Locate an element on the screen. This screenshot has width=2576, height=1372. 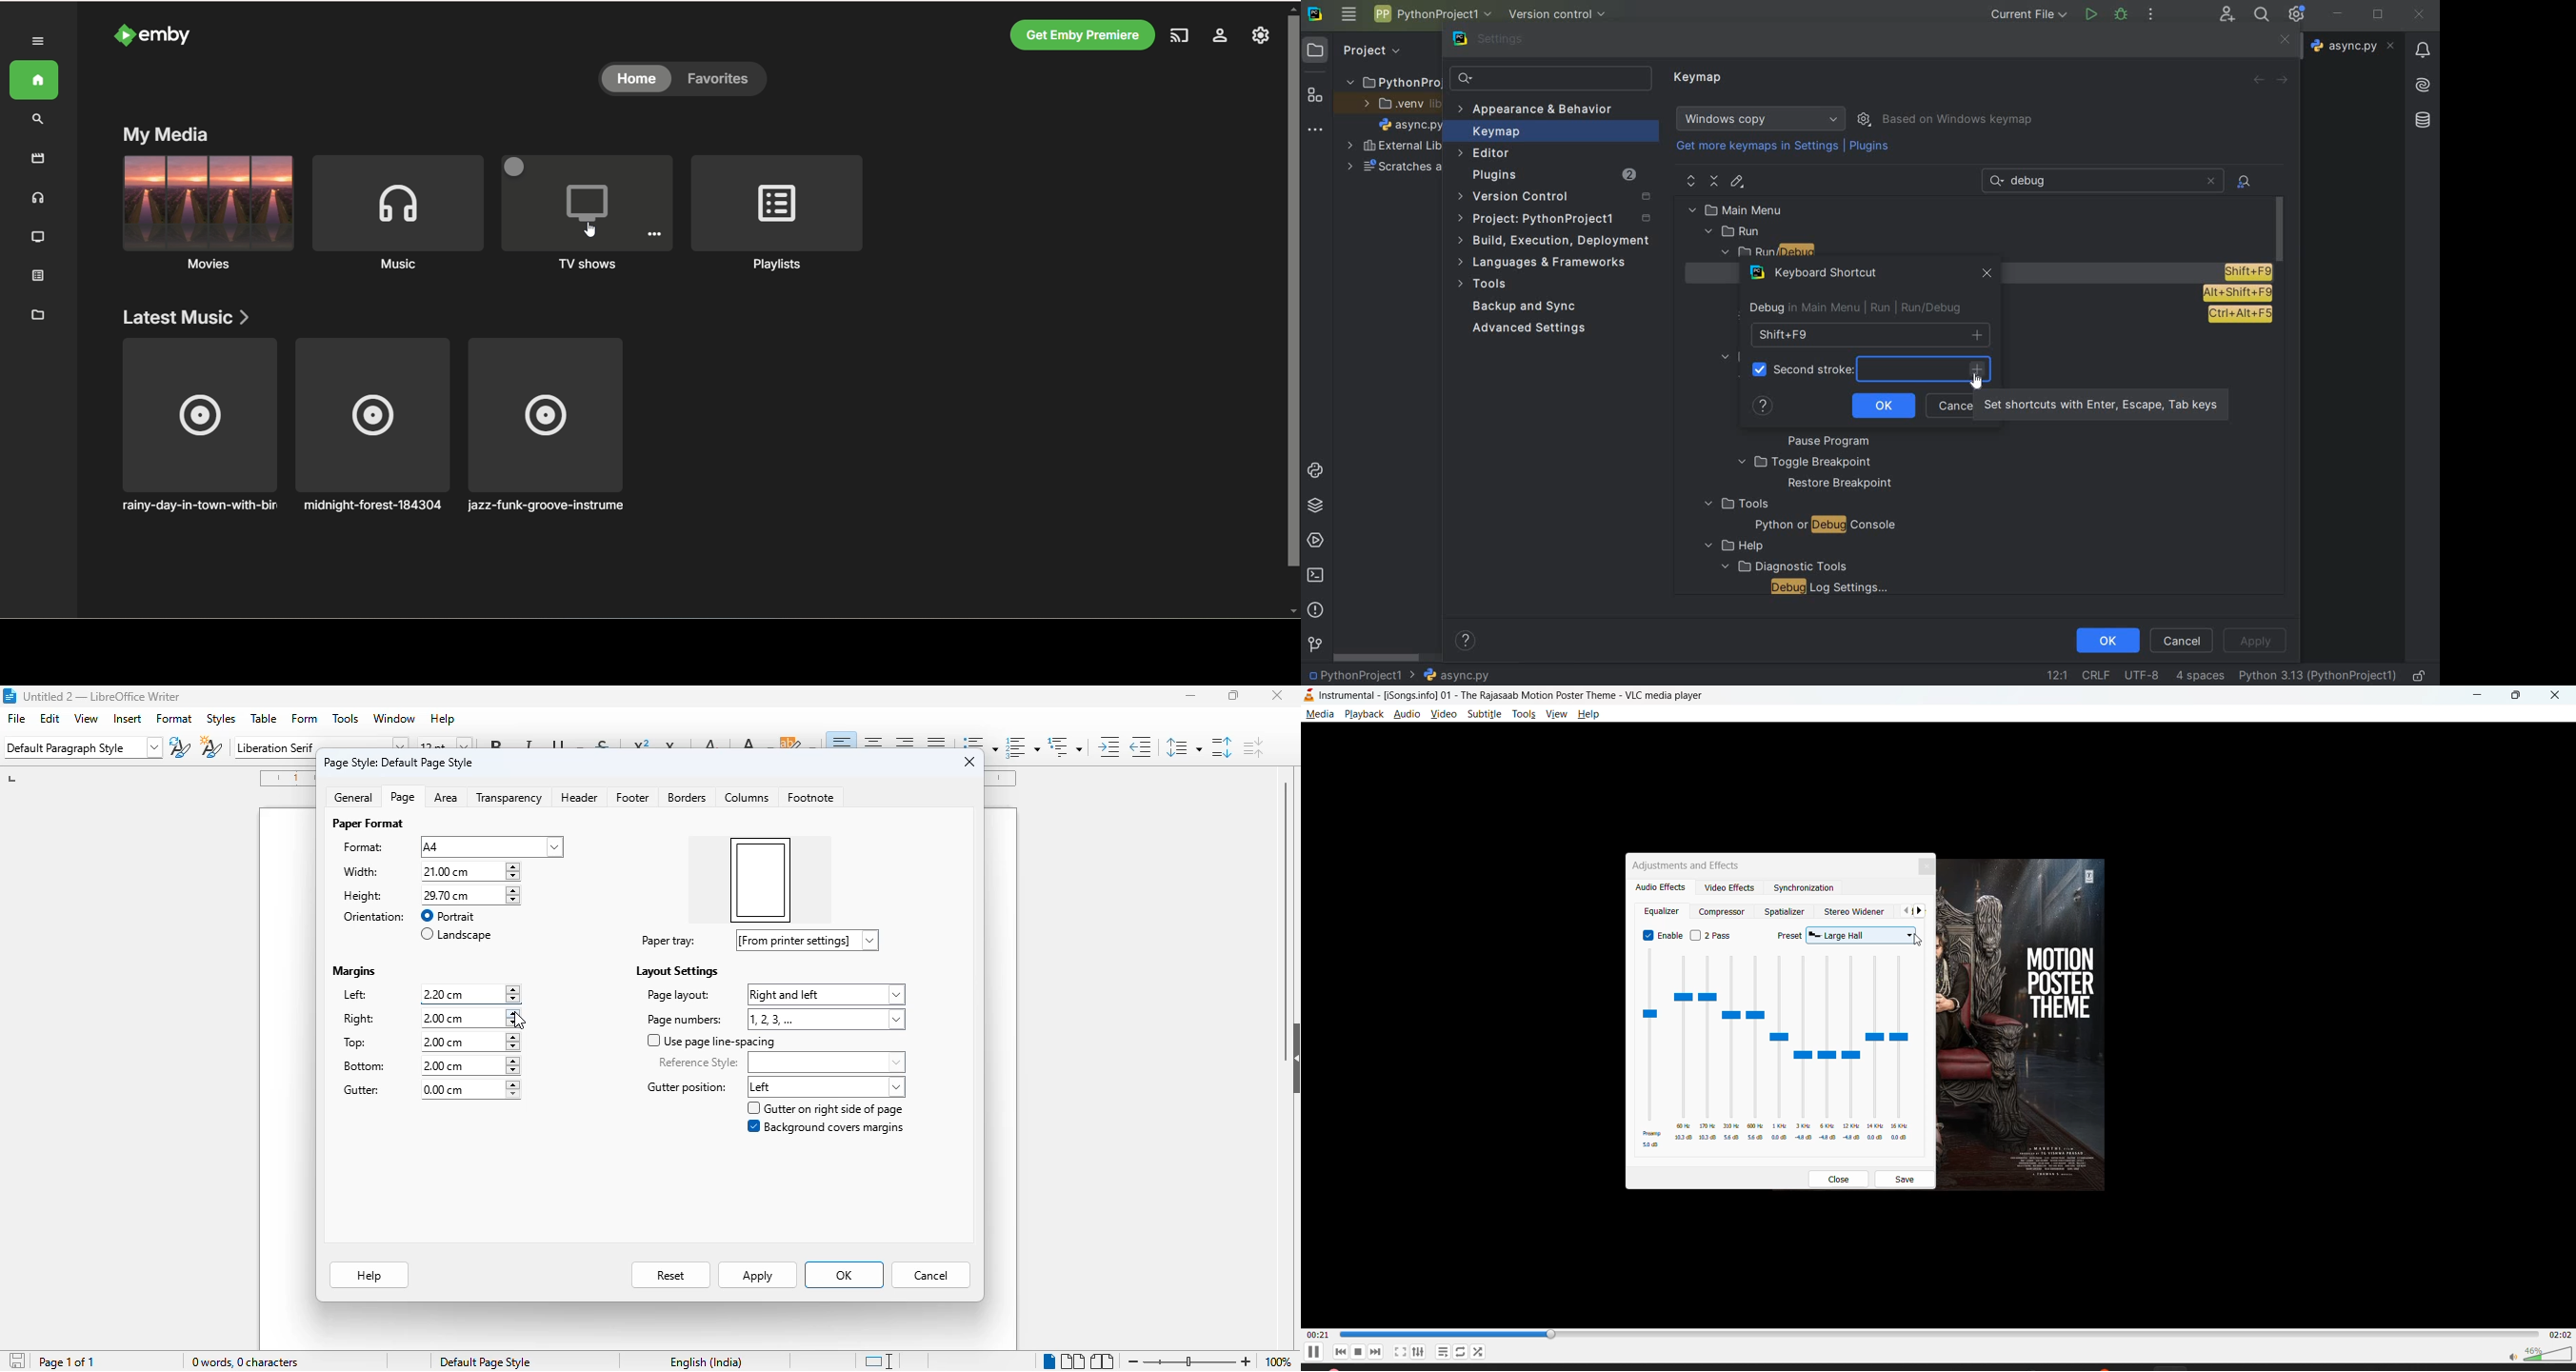
width input box is located at coordinates (456, 873).